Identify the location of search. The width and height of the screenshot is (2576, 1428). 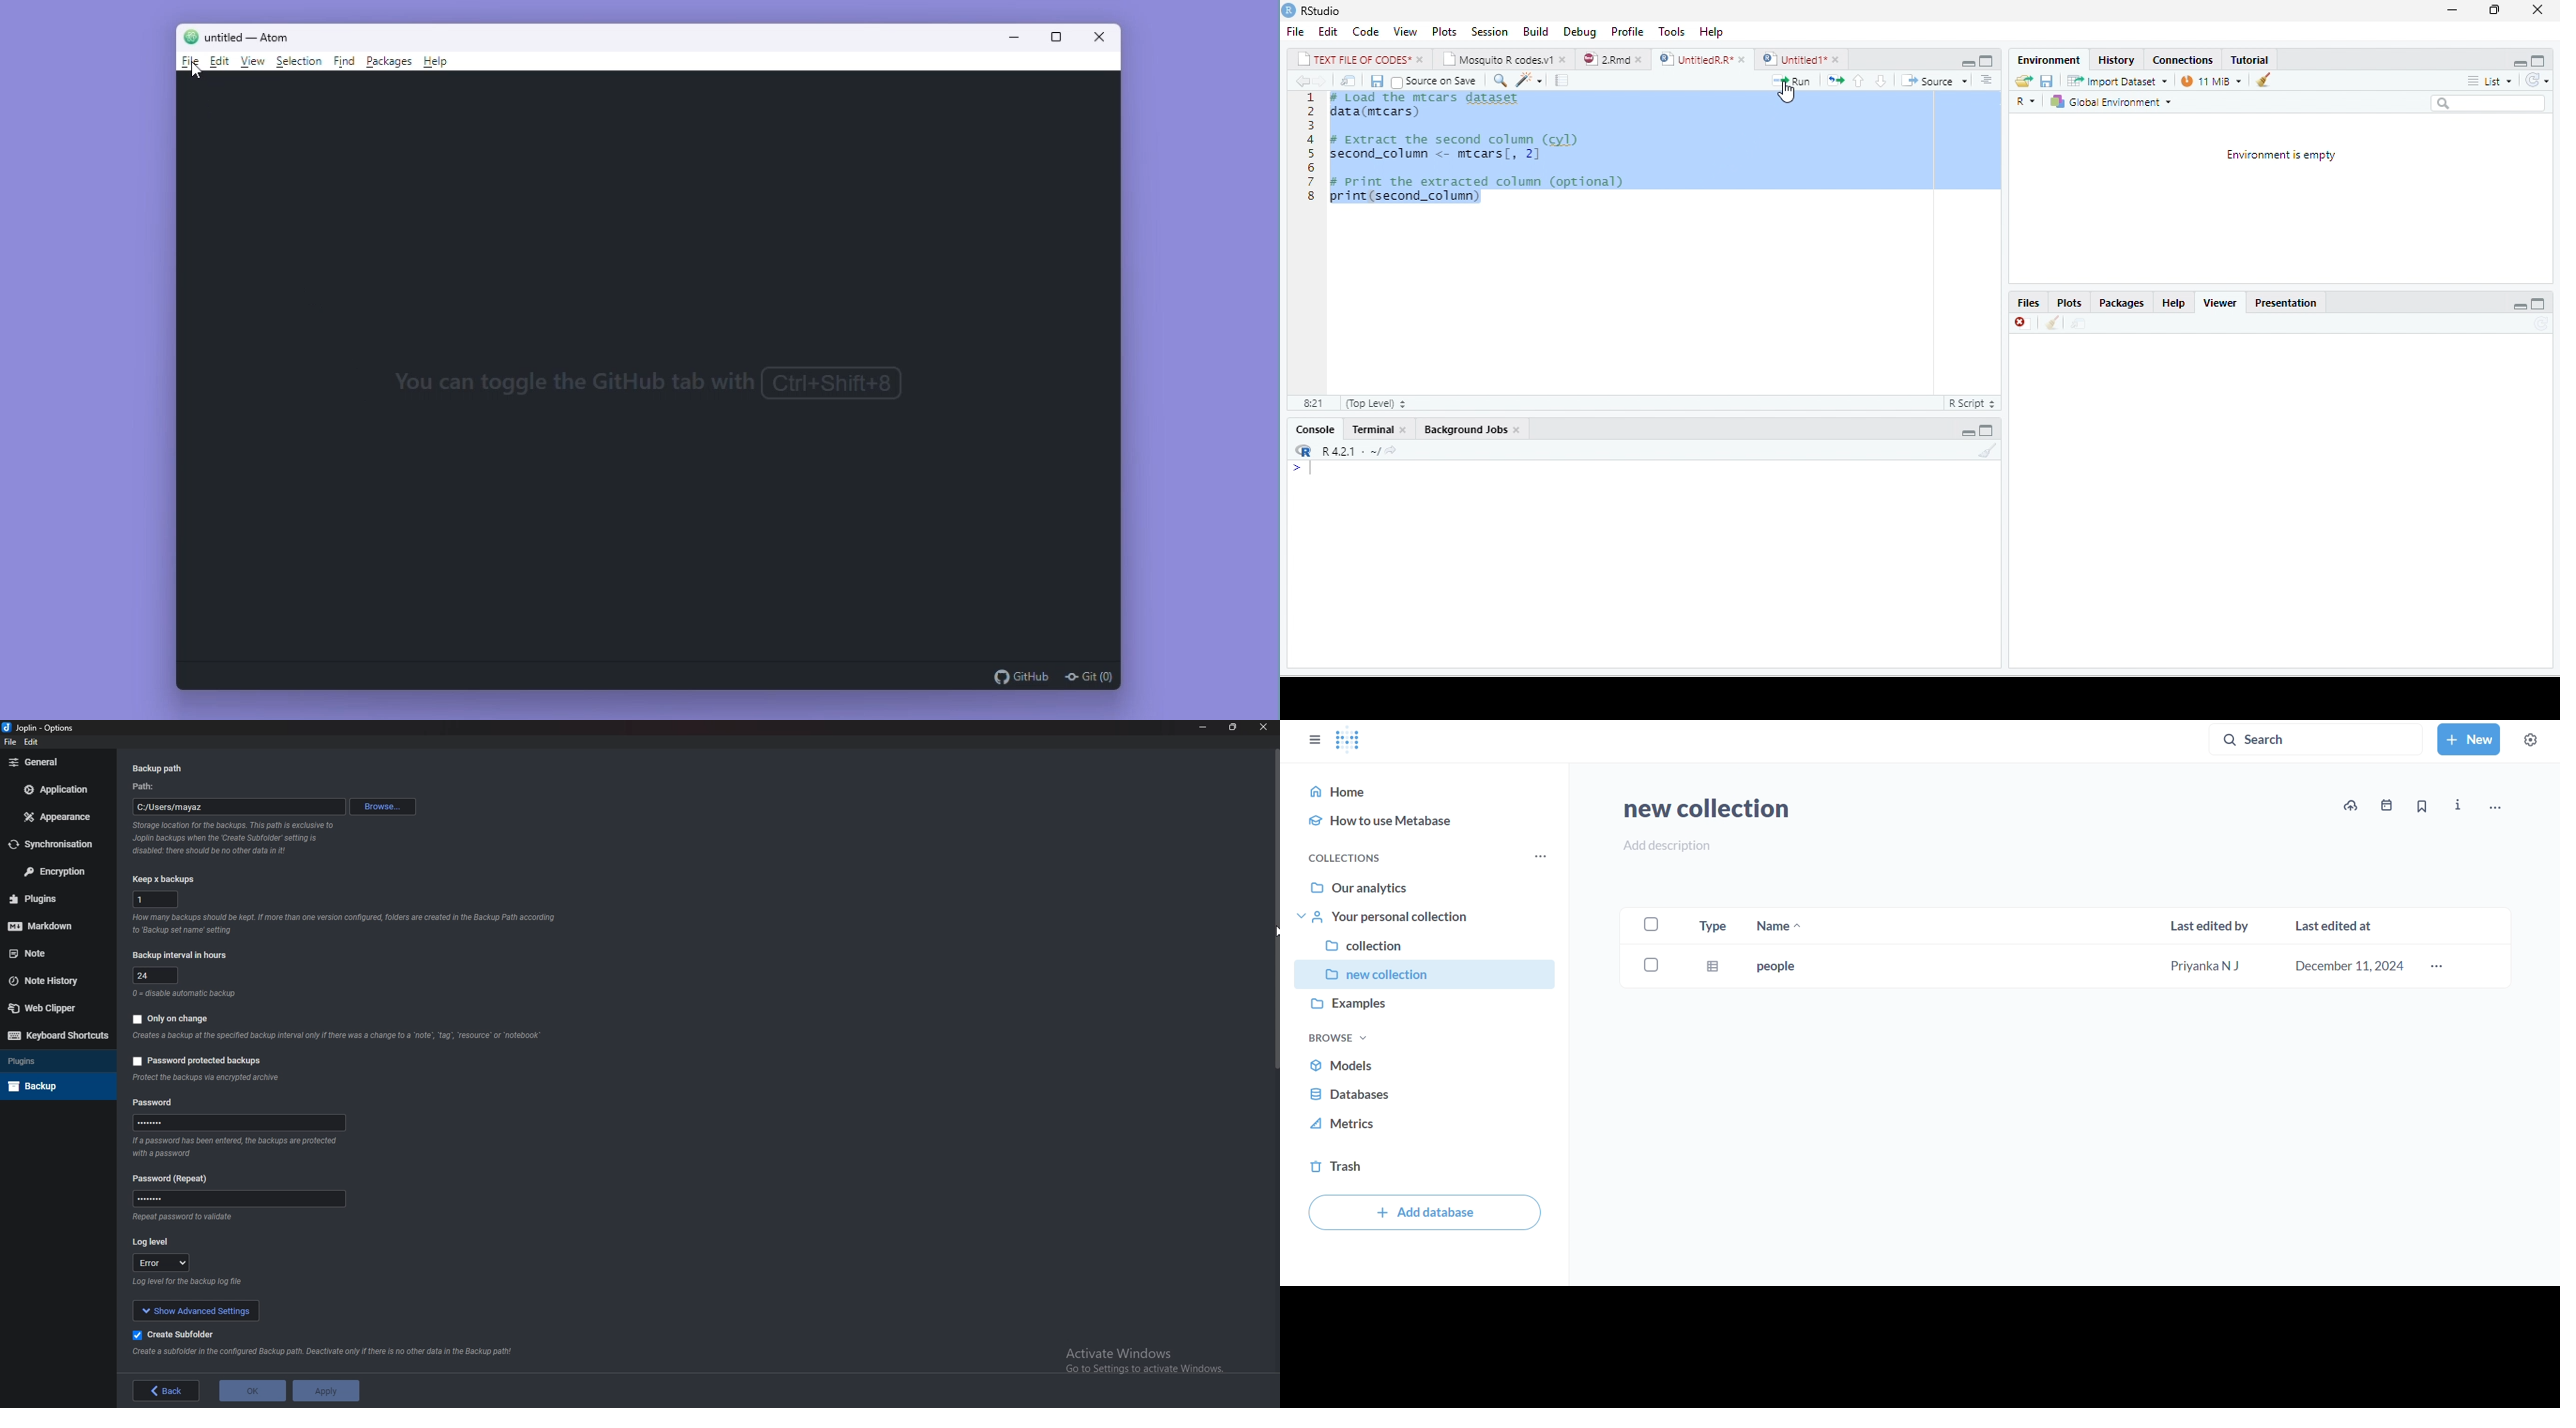
(2489, 102).